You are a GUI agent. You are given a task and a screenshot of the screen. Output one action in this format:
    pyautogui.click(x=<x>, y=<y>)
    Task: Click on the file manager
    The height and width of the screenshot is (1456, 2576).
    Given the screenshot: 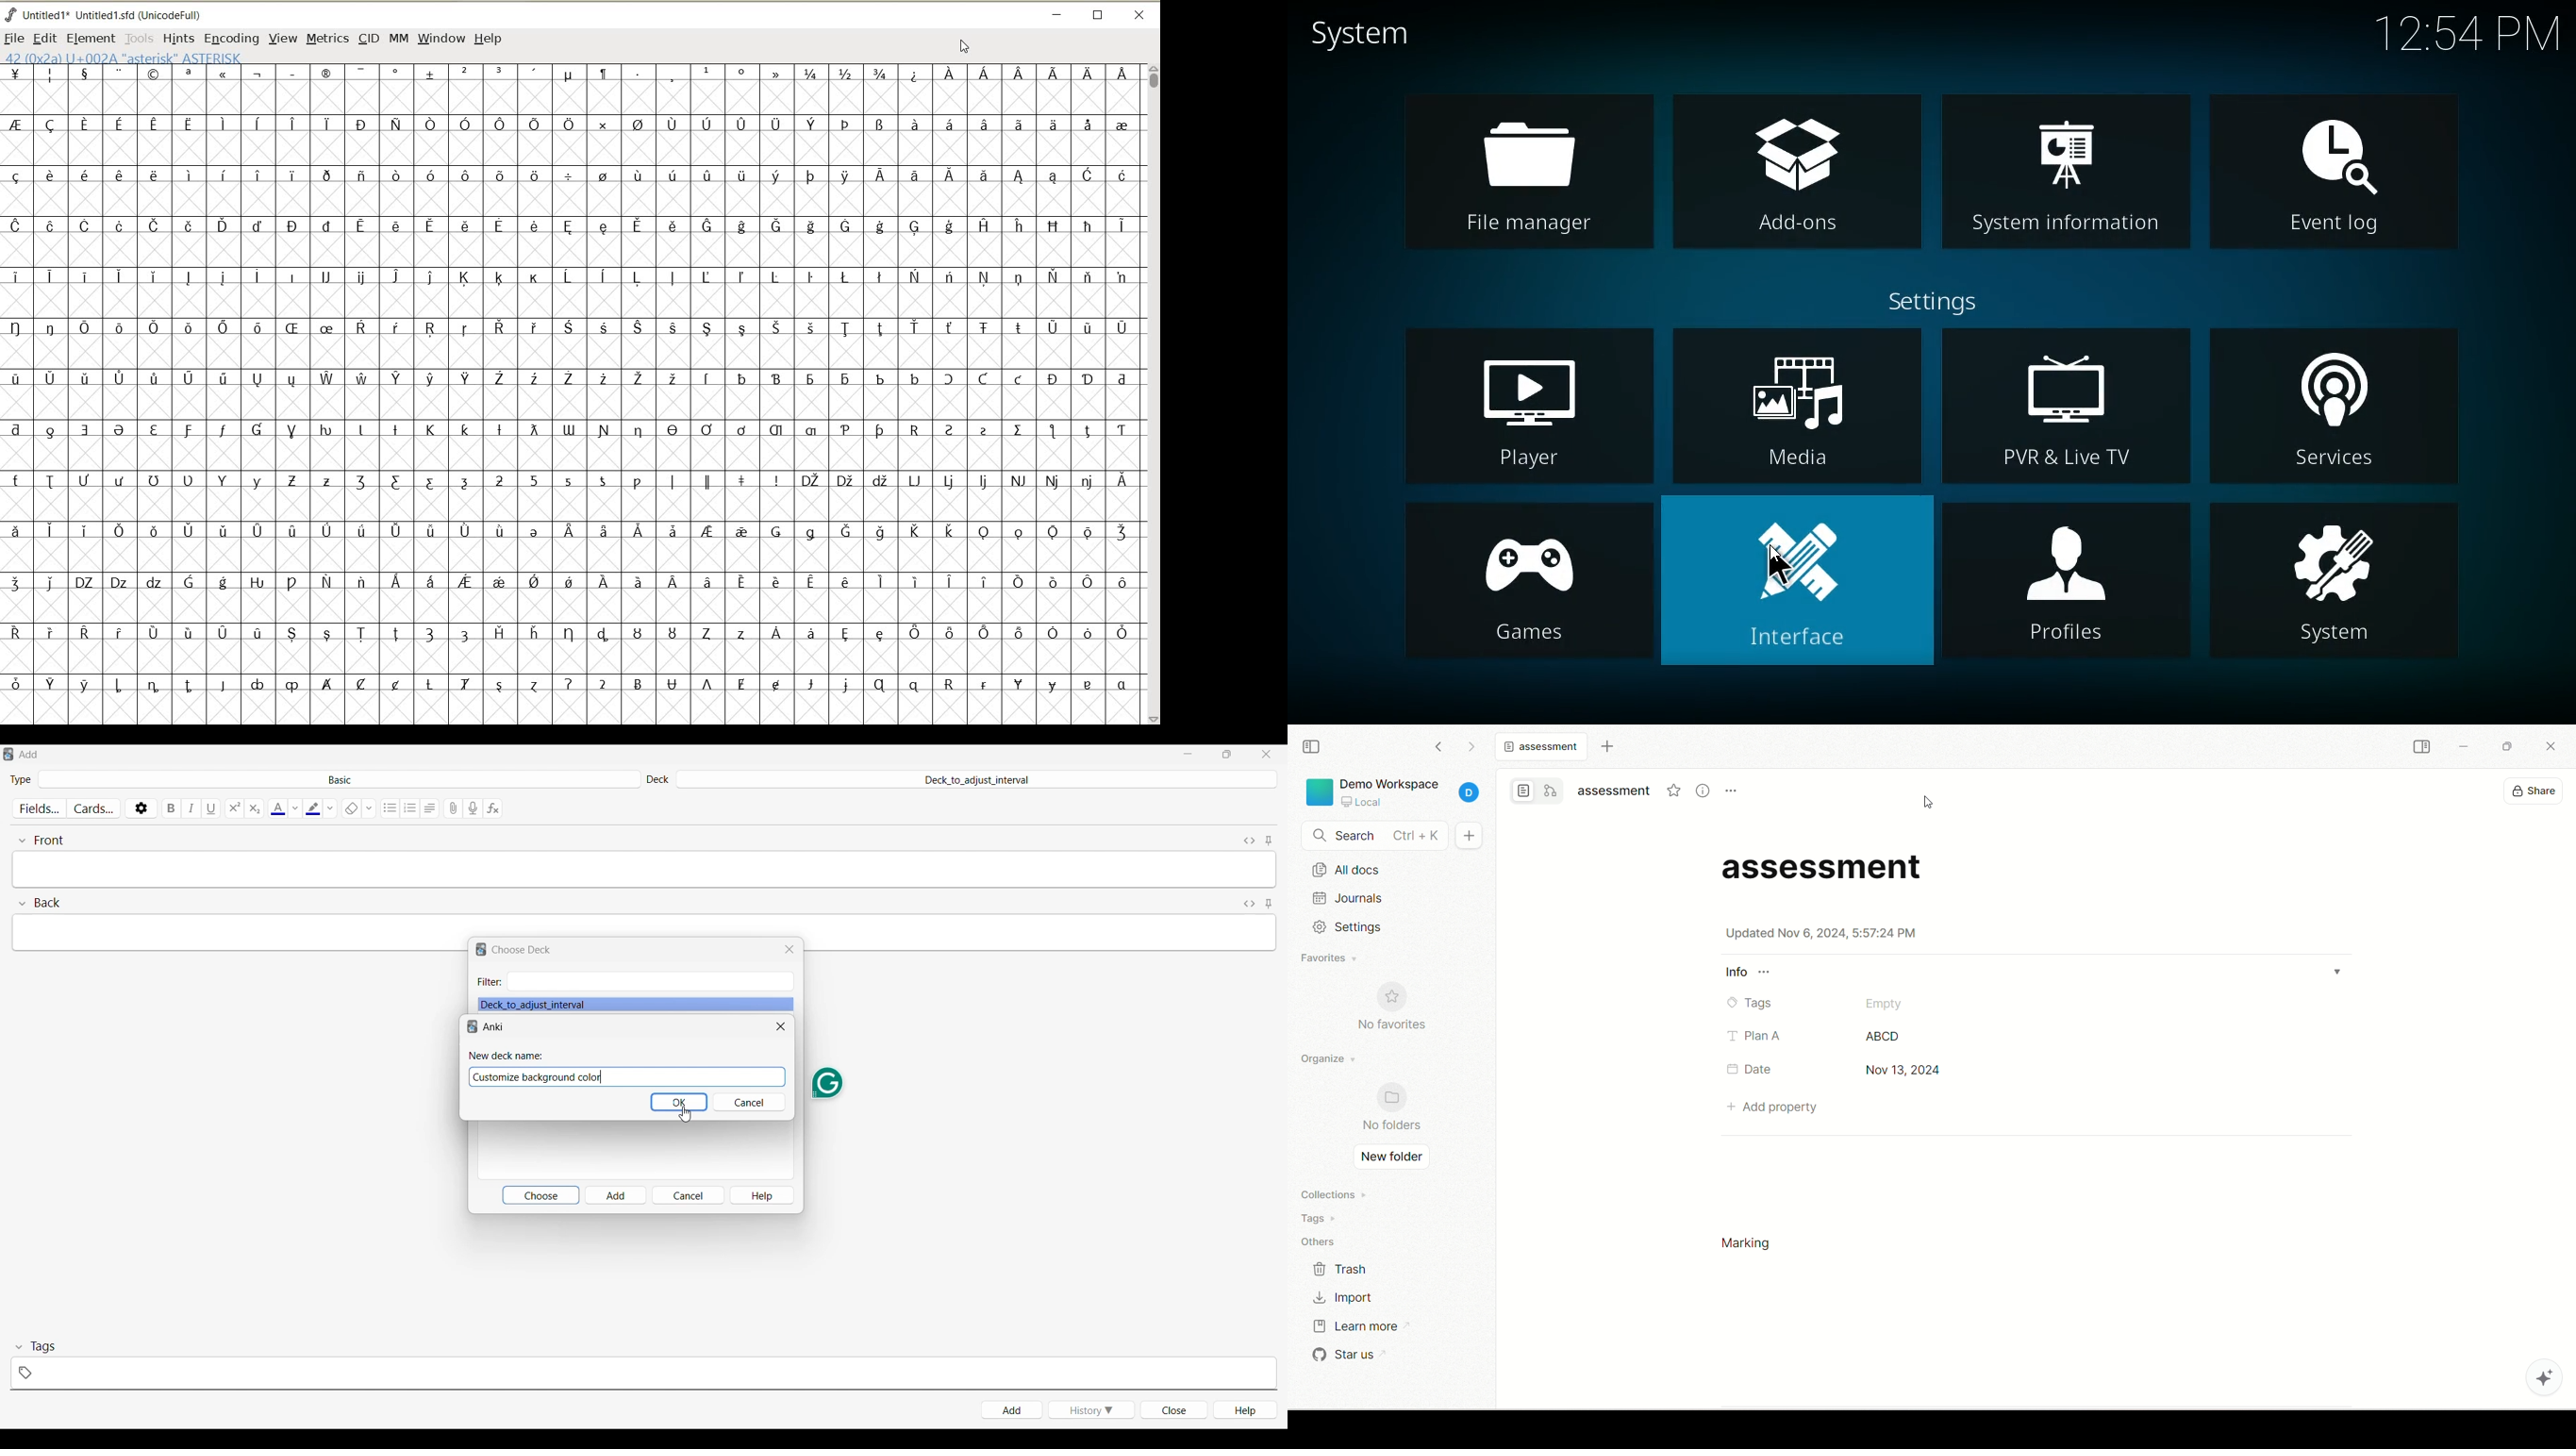 What is the action you would take?
    pyautogui.click(x=1519, y=173)
    